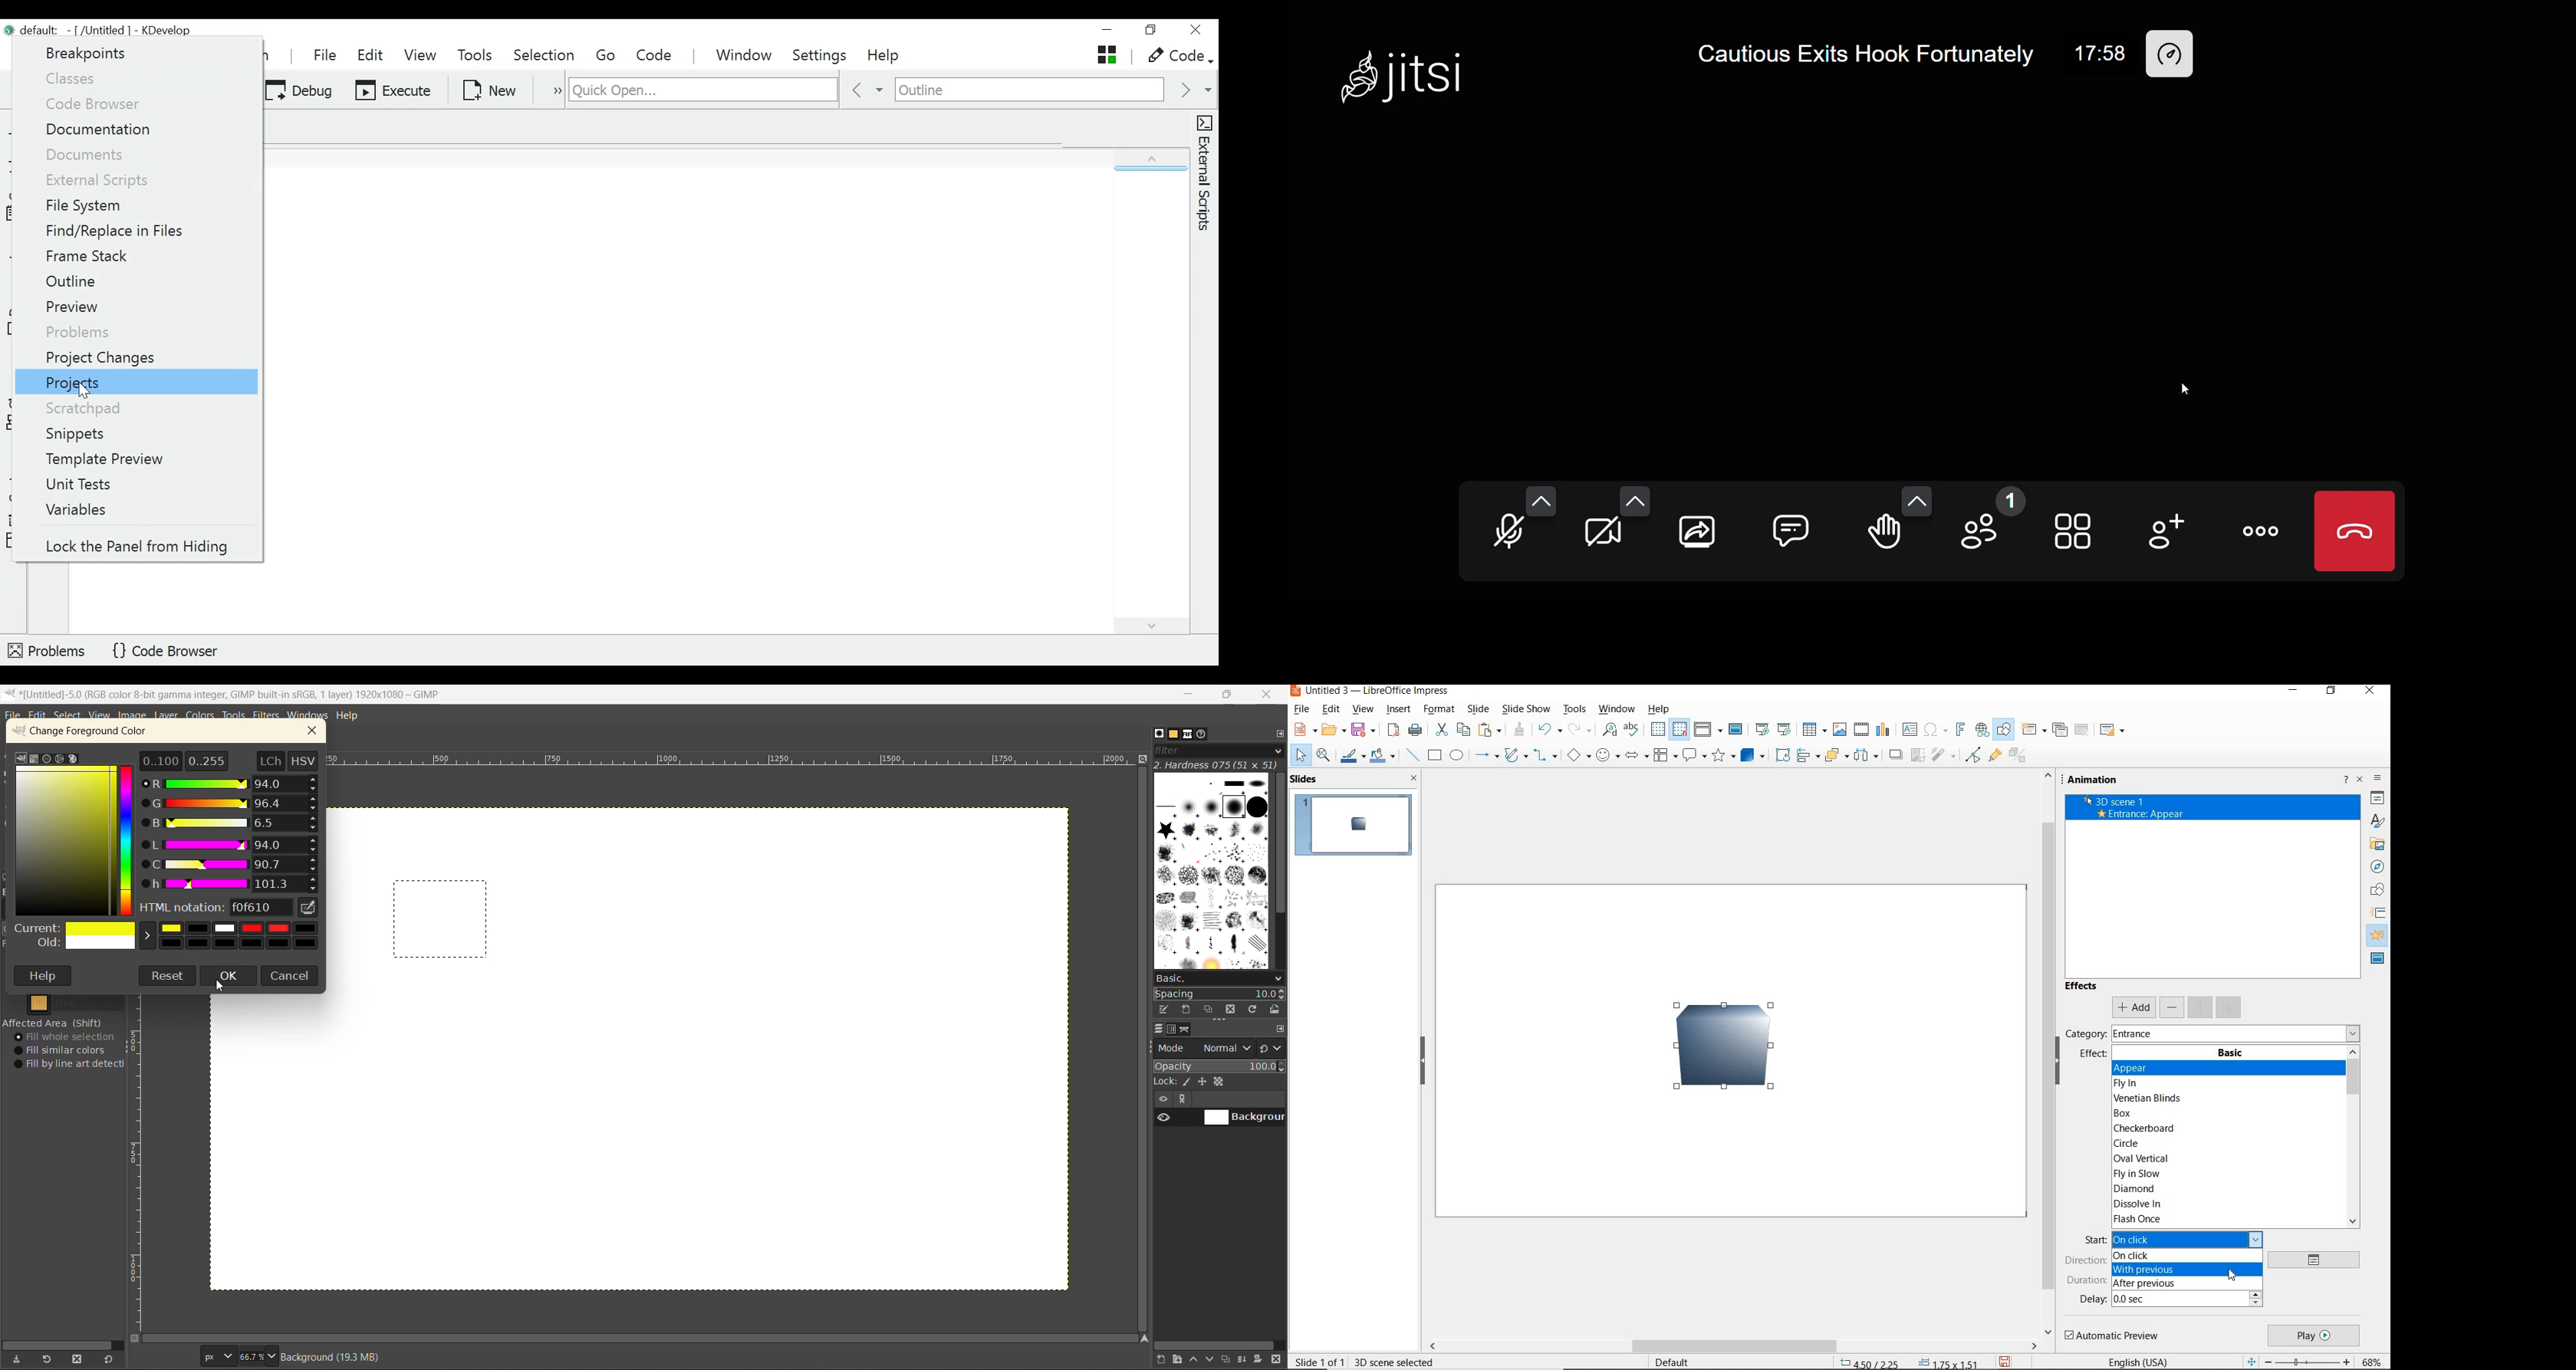 The height and width of the screenshot is (1372, 2576). Describe the element at coordinates (2086, 1281) in the screenshot. I see `duration` at that location.